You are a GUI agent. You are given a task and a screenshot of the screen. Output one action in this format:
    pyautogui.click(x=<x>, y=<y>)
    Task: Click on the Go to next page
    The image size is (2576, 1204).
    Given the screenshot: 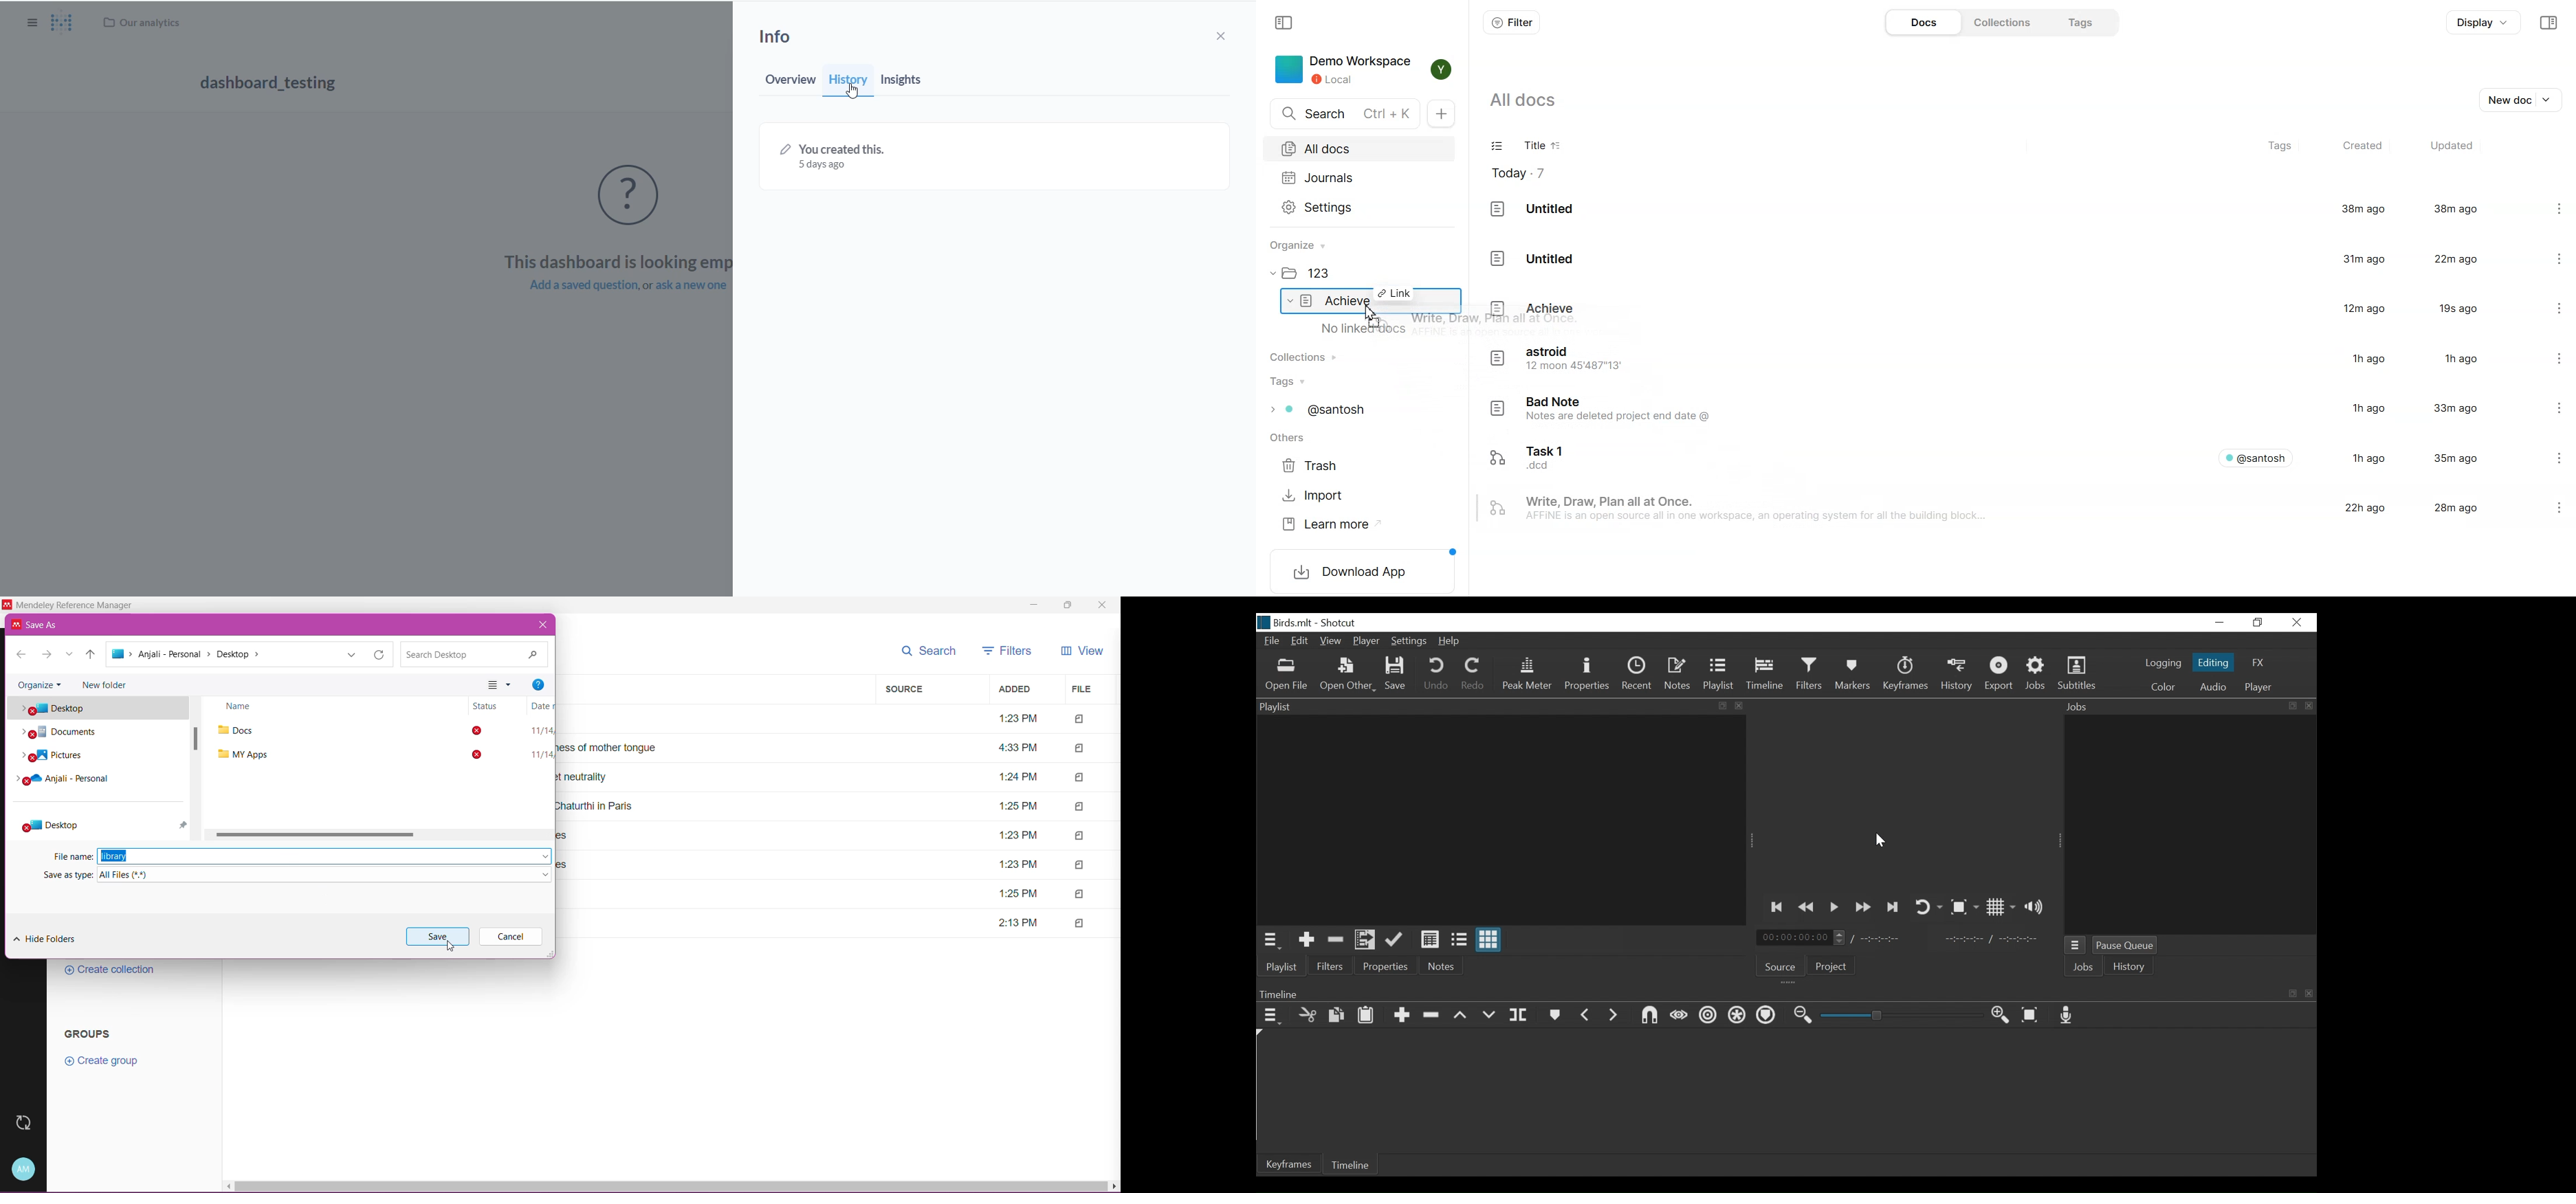 What is the action you would take?
    pyautogui.click(x=47, y=654)
    